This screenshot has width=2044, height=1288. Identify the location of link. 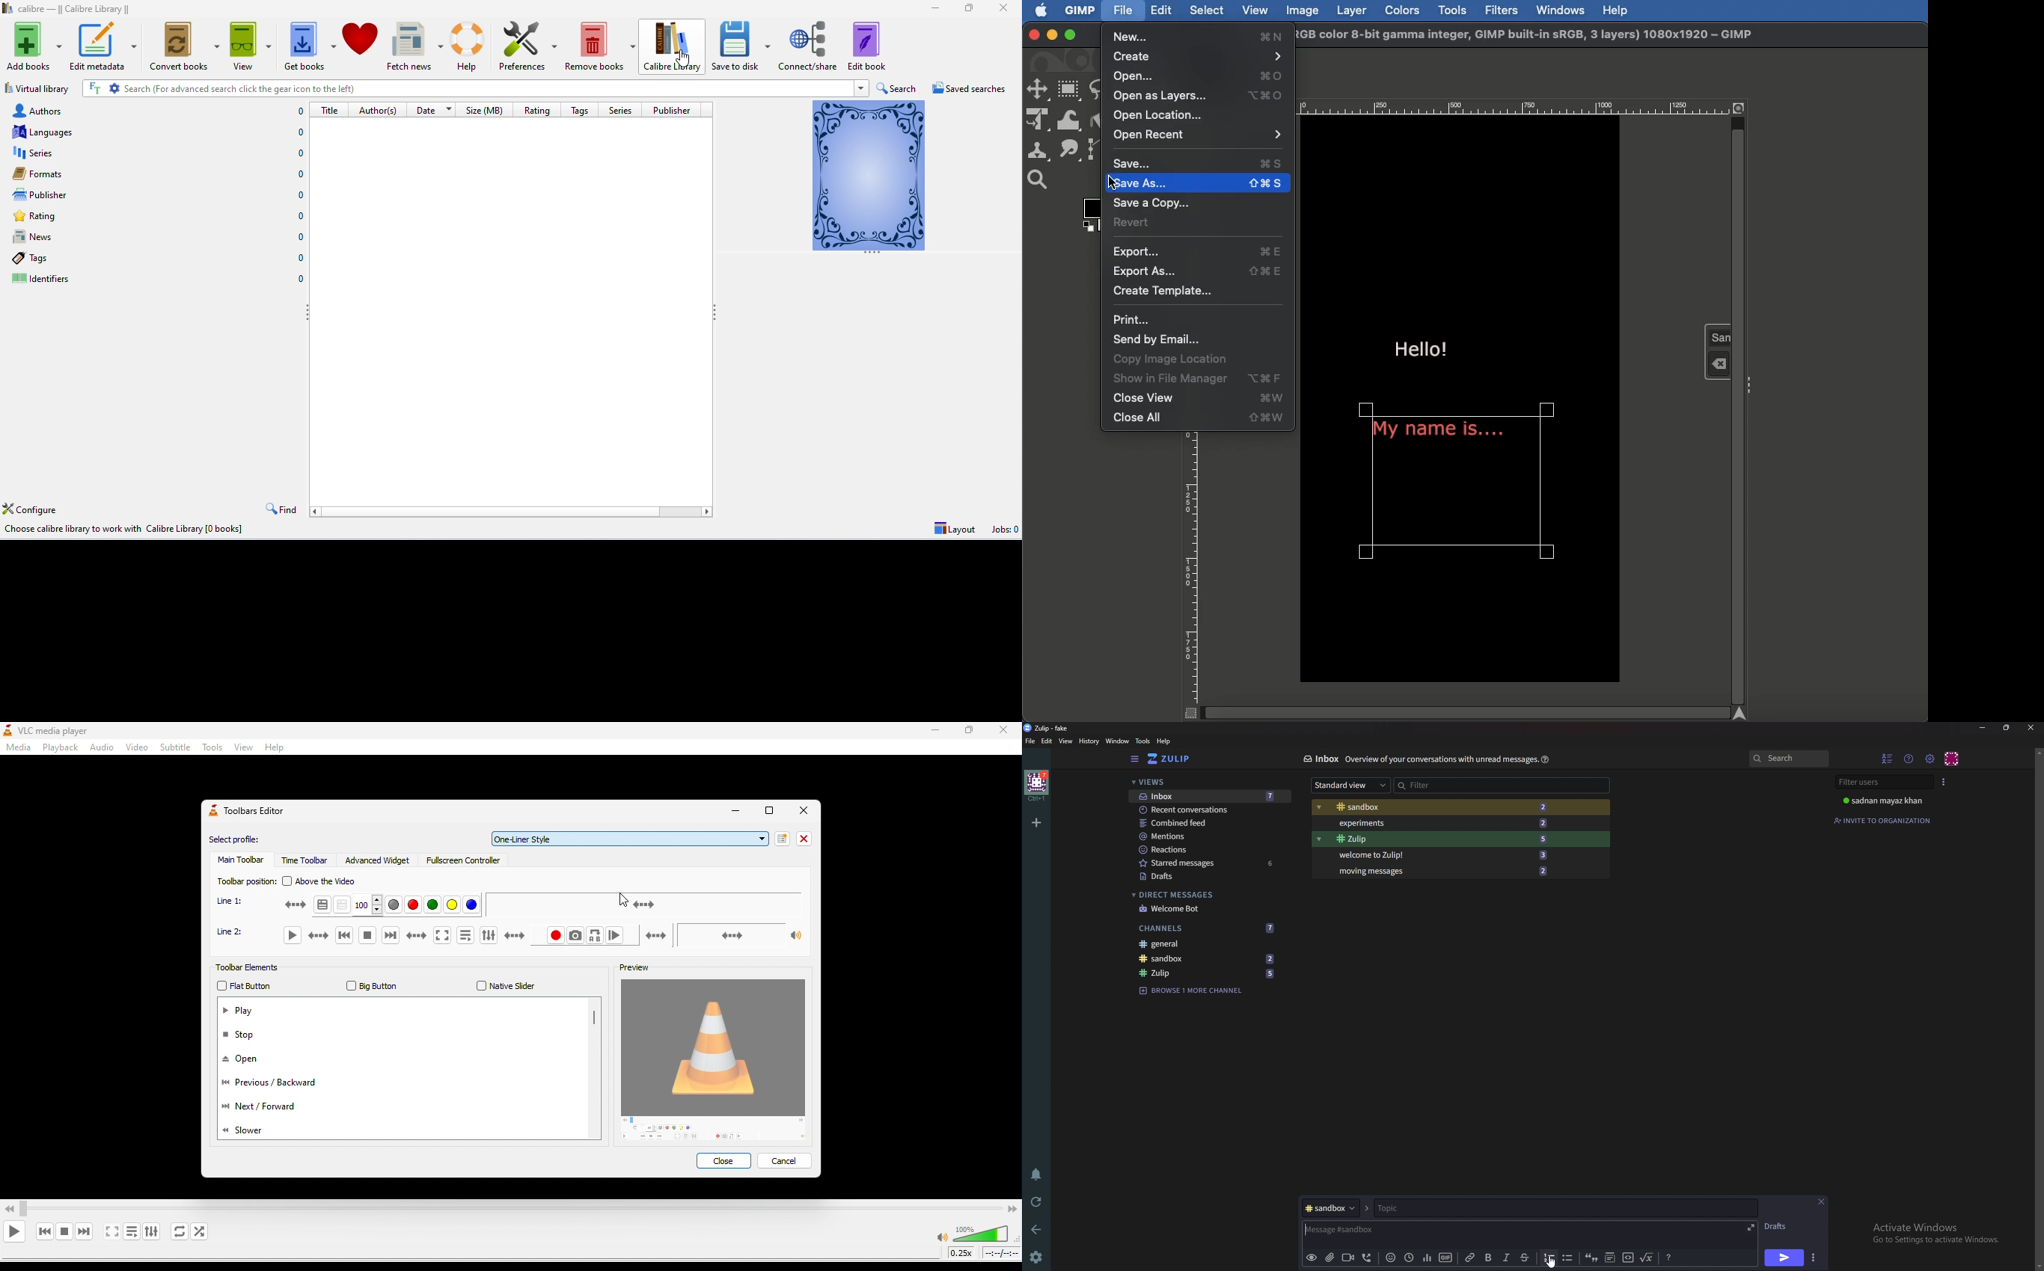
(1471, 1258).